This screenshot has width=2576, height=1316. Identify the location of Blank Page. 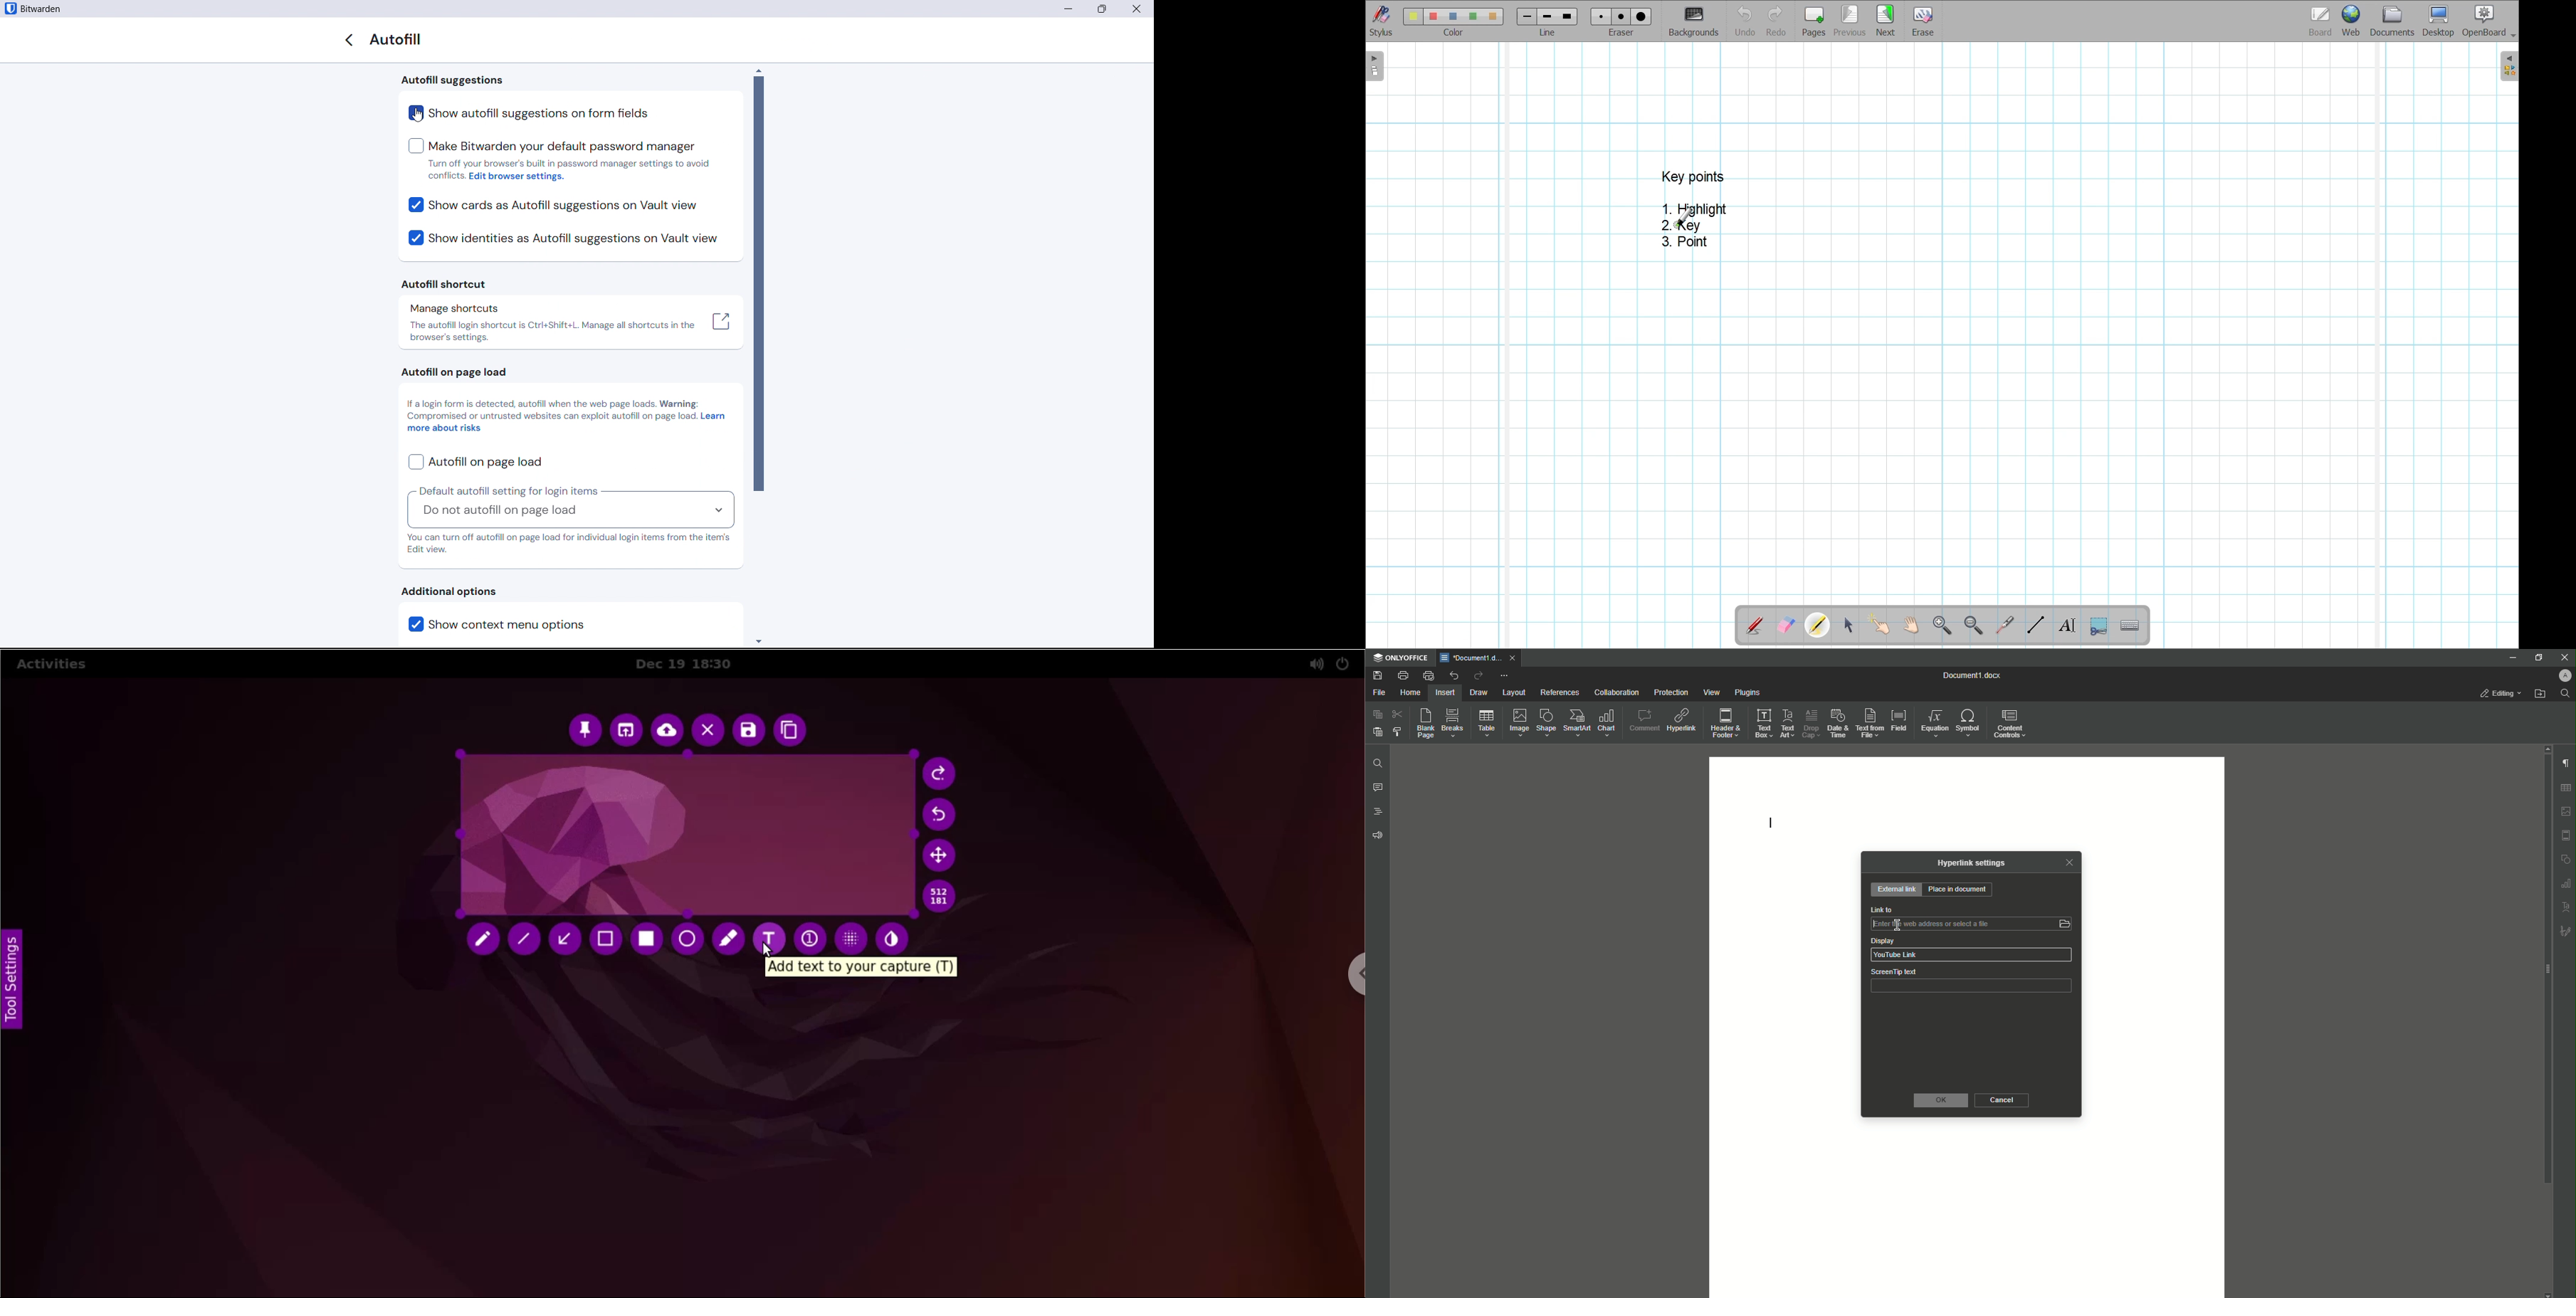
(1425, 723).